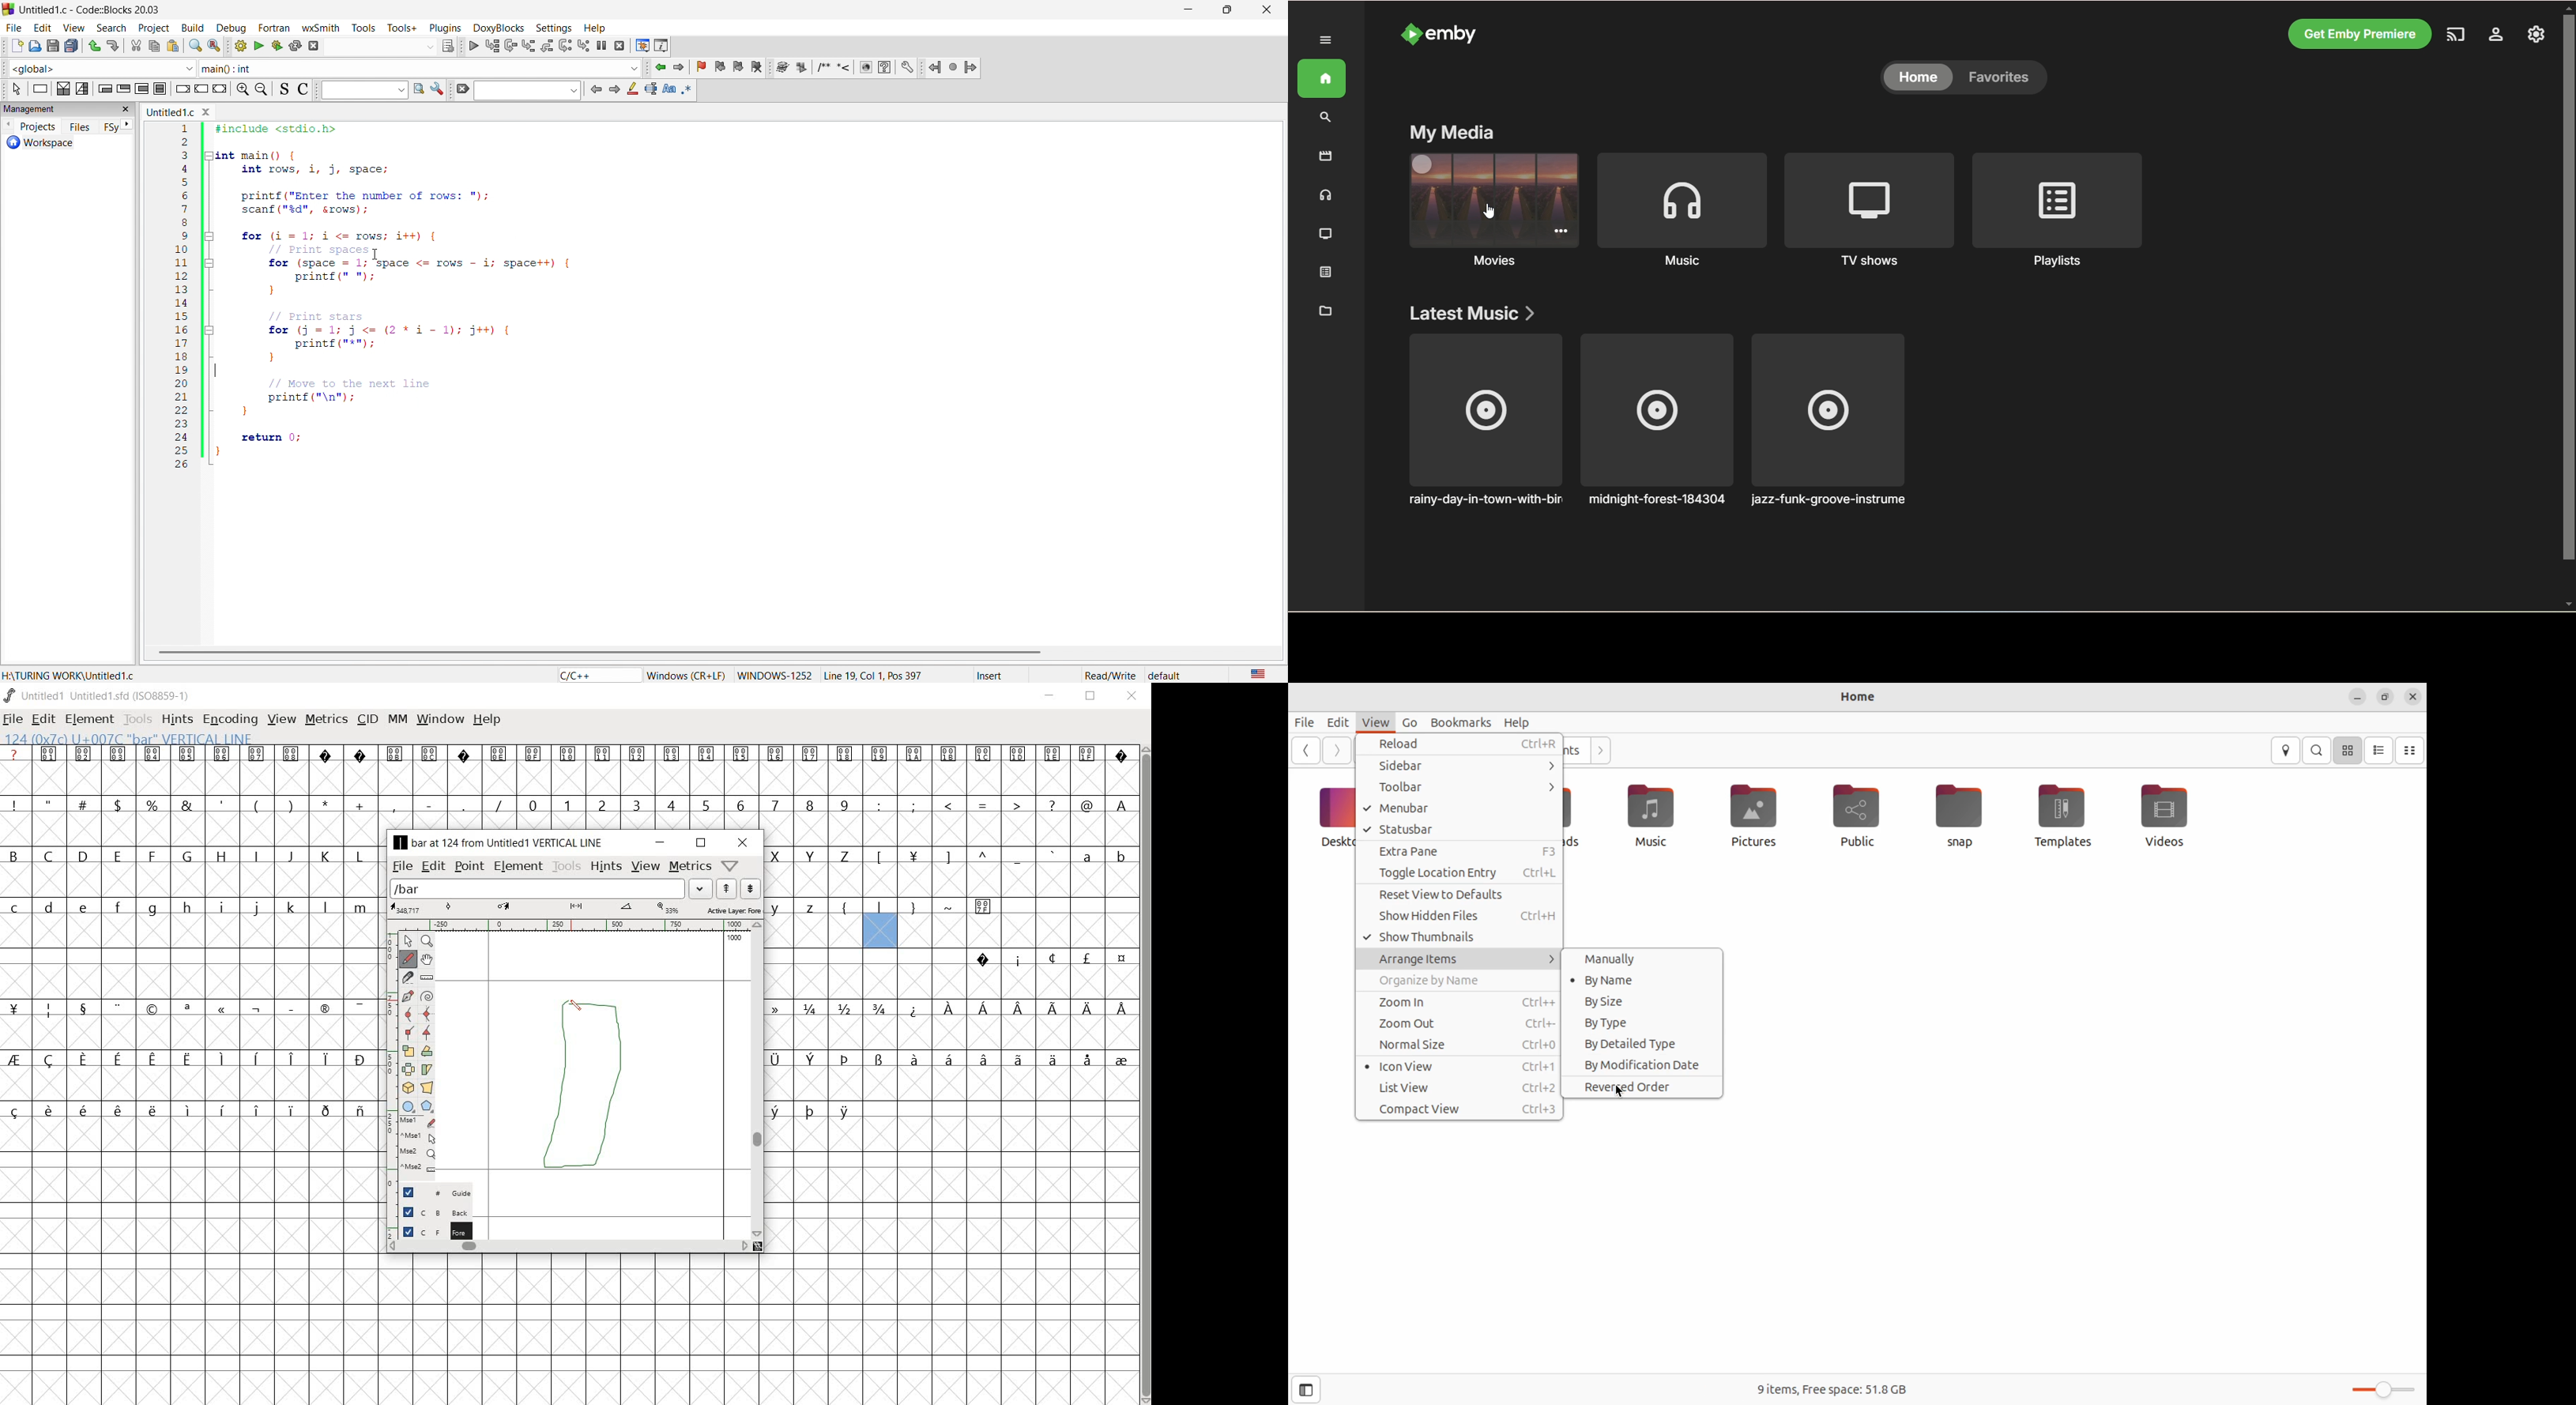  I want to click on redo, so click(115, 46).